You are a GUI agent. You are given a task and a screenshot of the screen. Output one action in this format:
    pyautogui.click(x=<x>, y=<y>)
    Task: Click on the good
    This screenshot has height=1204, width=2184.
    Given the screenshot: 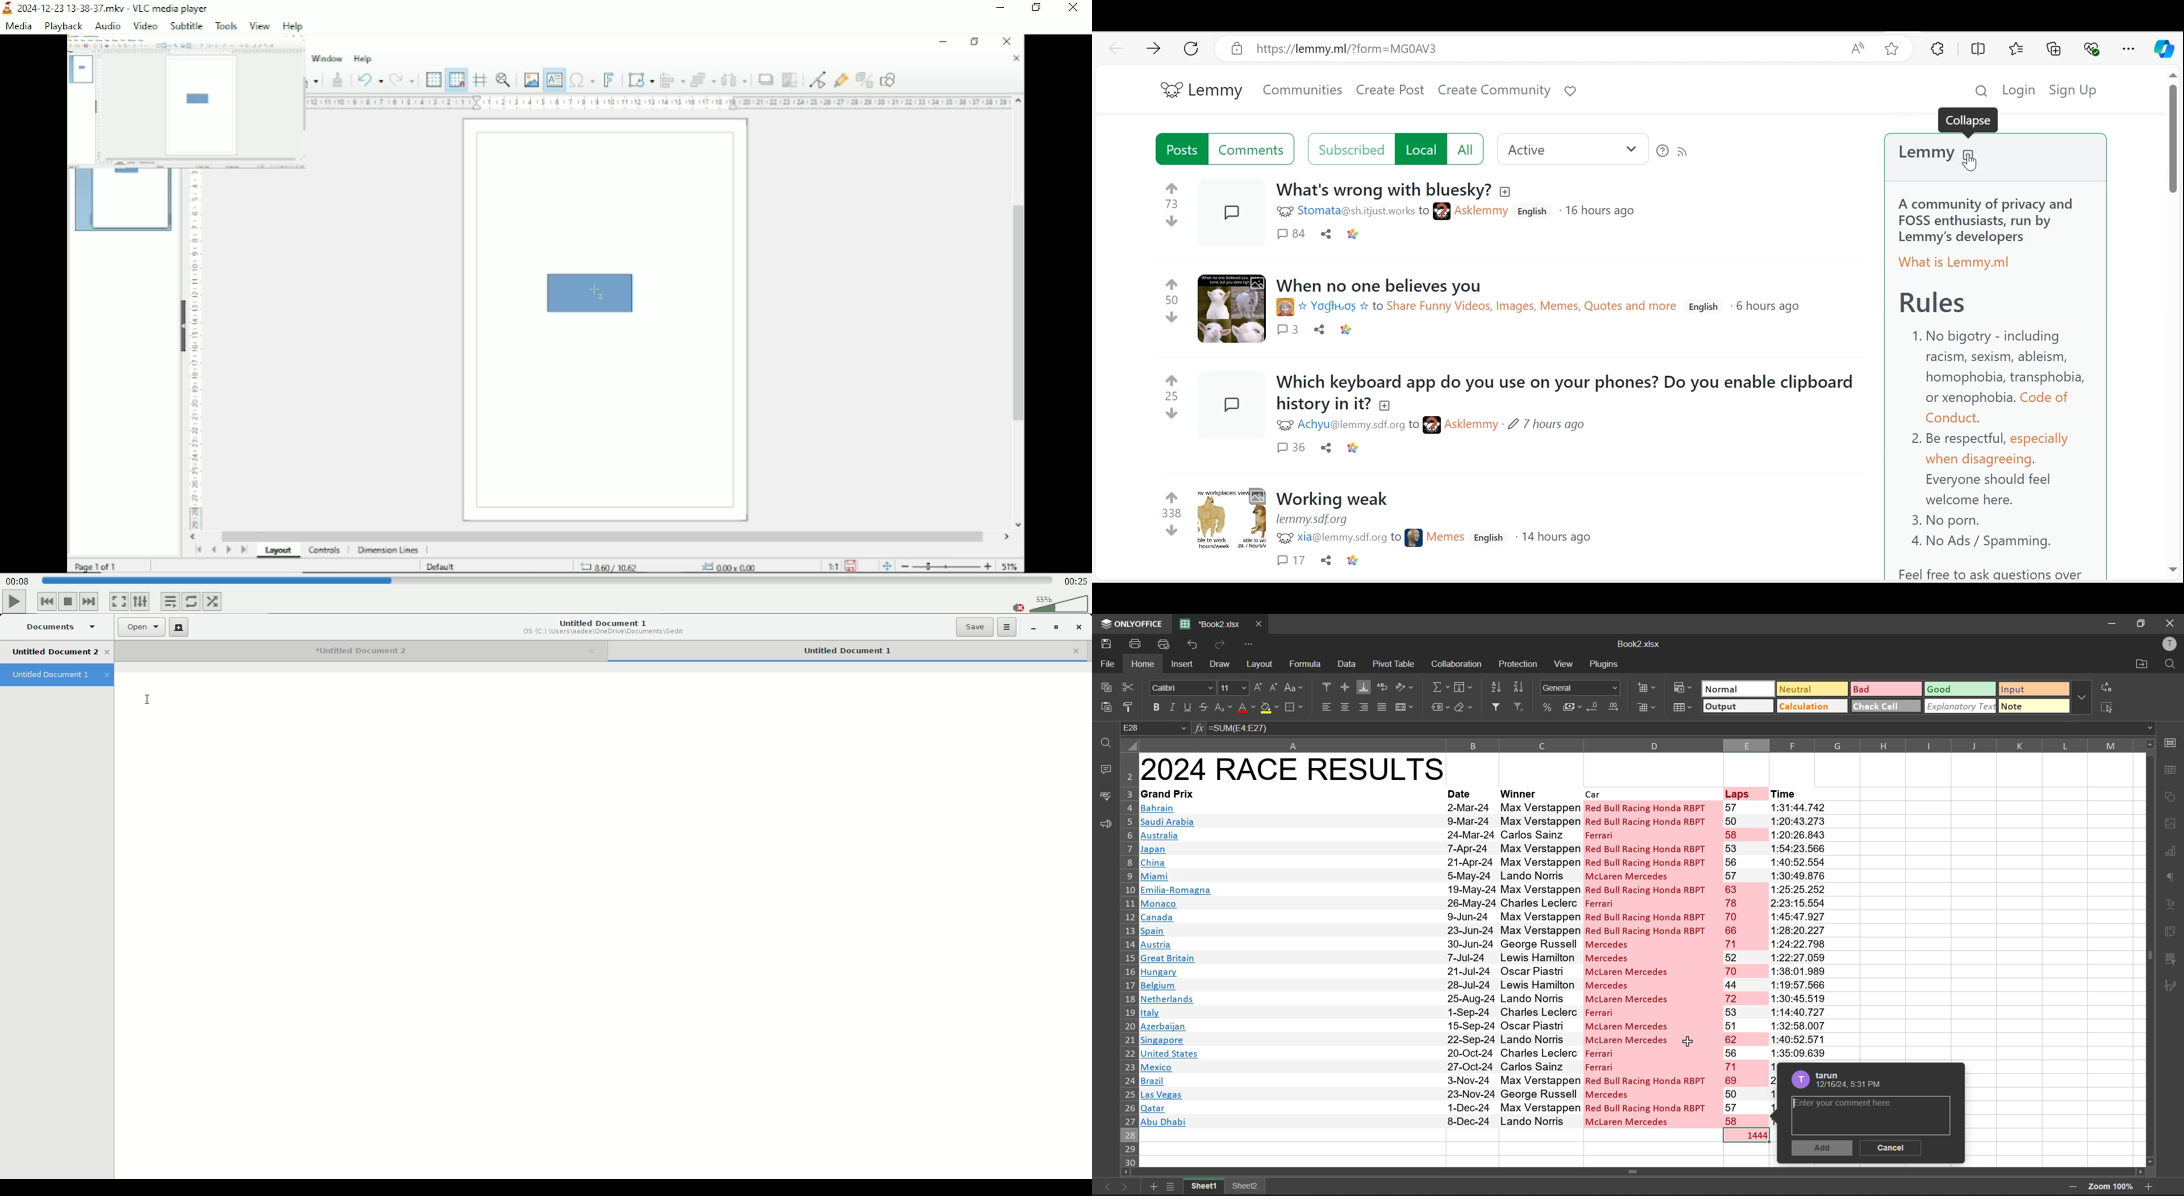 What is the action you would take?
    pyautogui.click(x=1959, y=689)
    